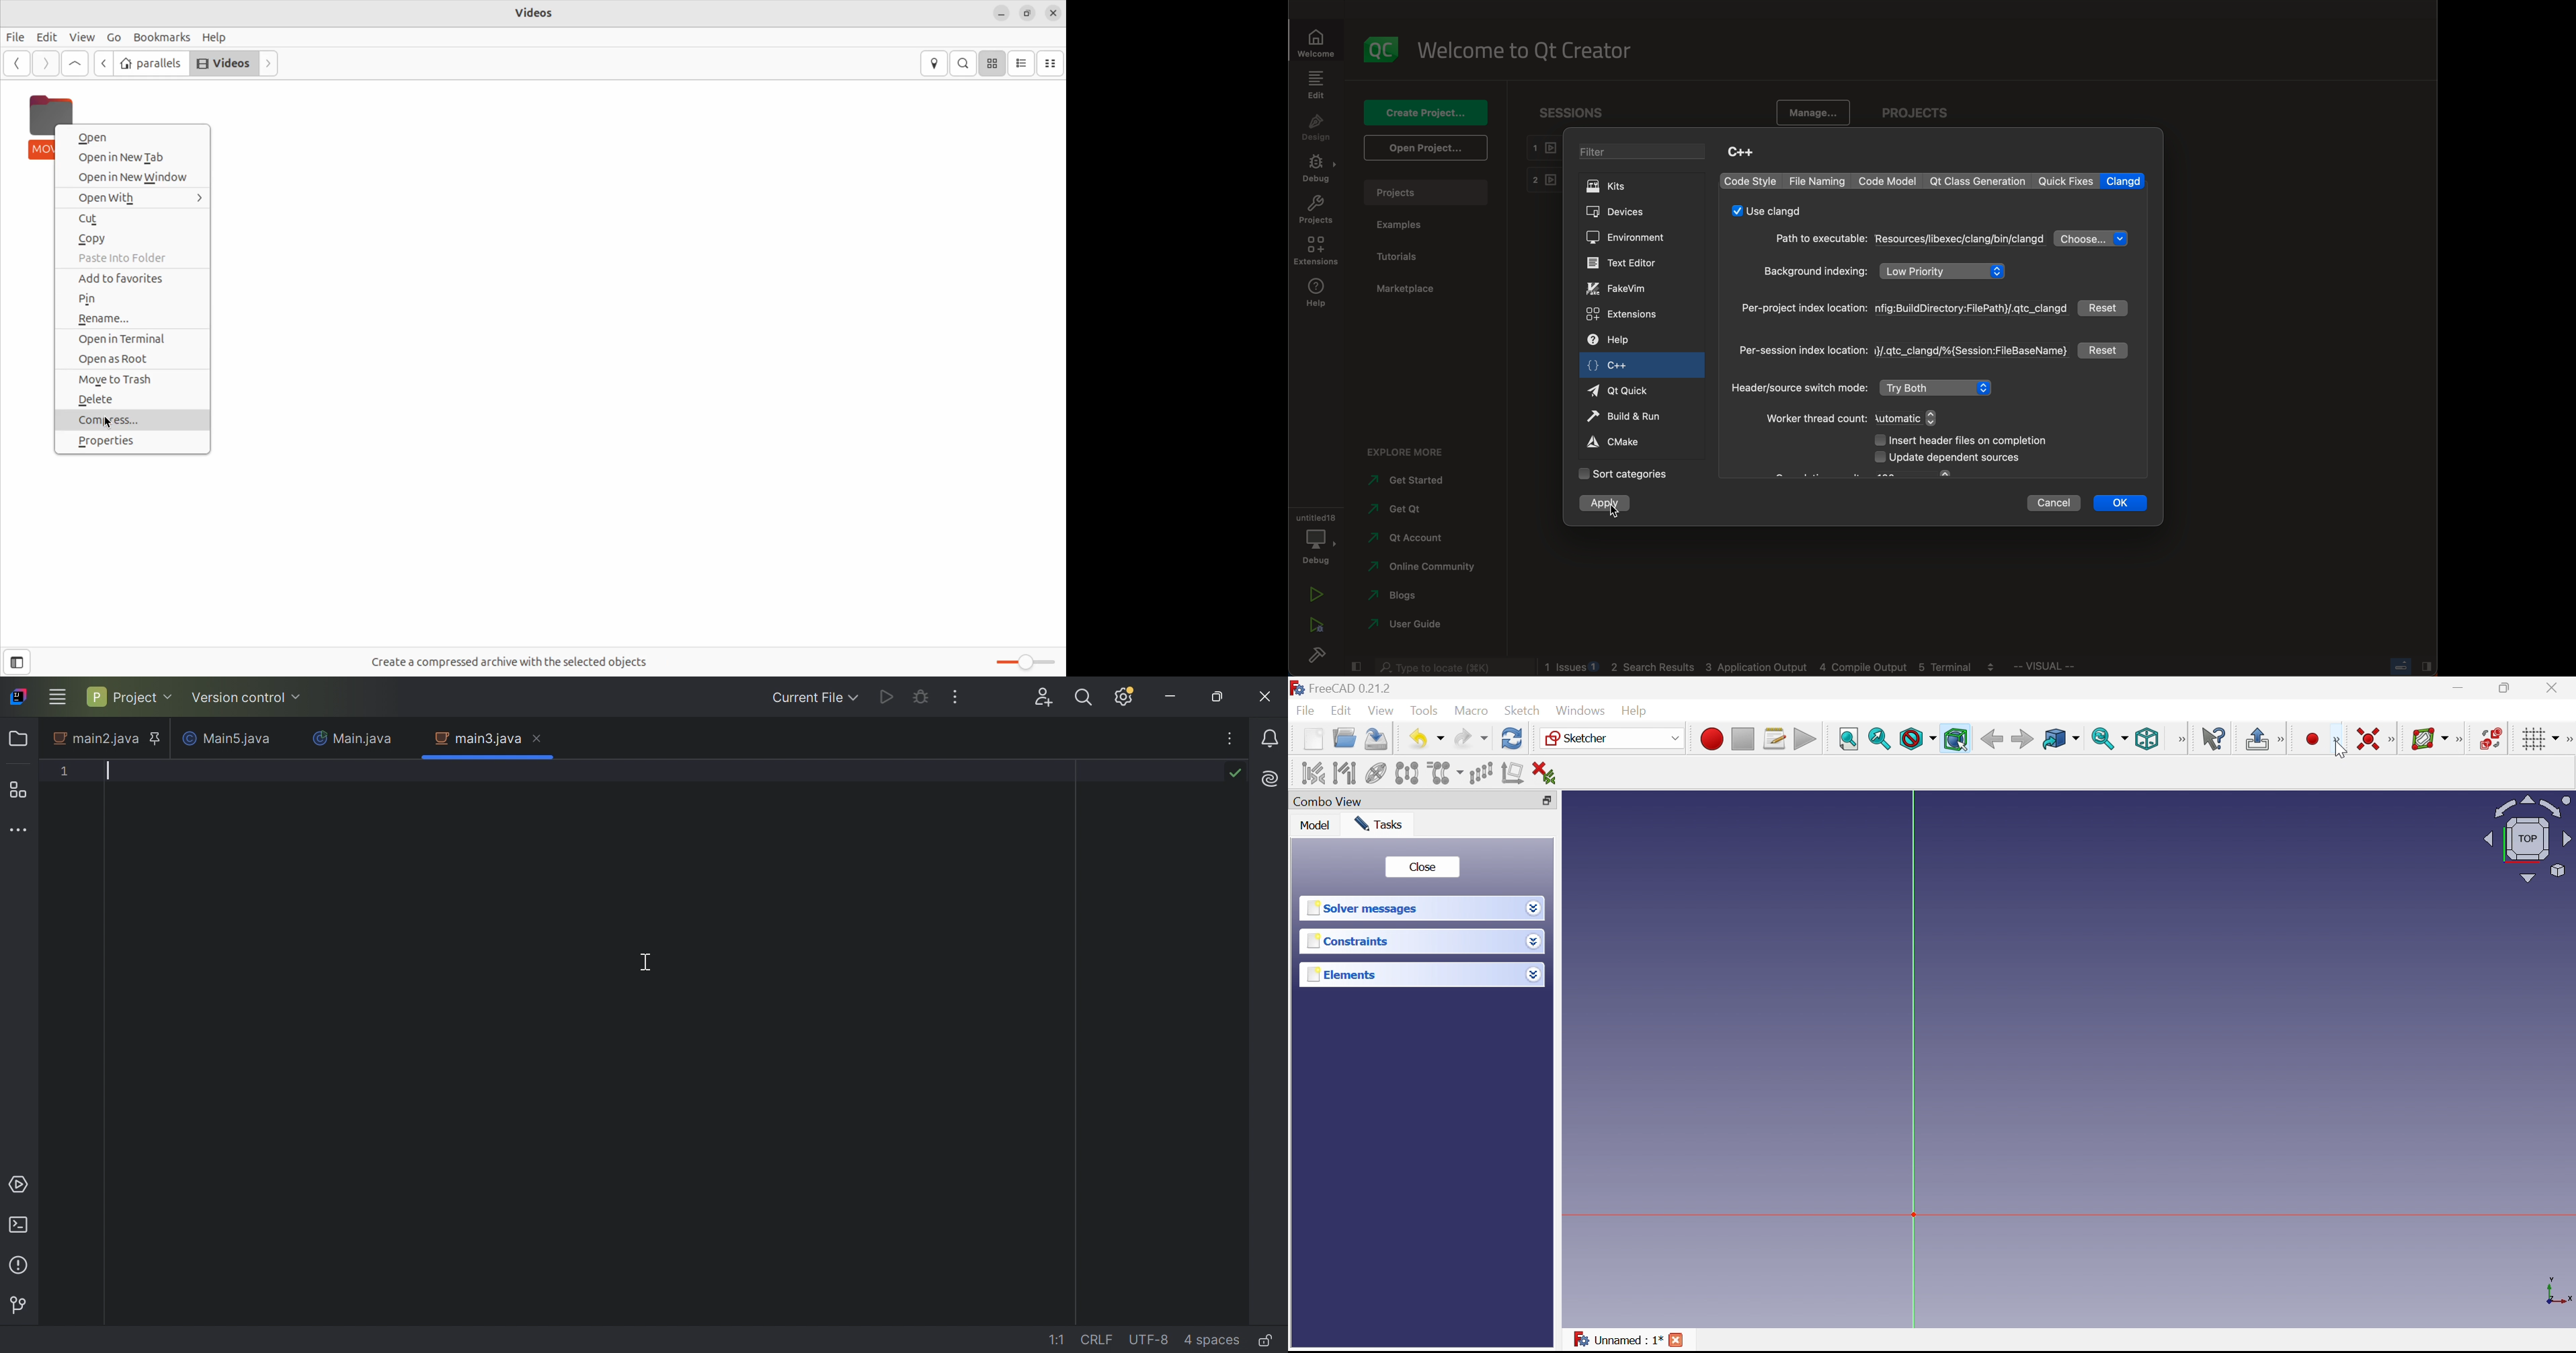 The width and height of the screenshot is (2576, 1372). I want to click on Select associated geometry, so click(1345, 772).